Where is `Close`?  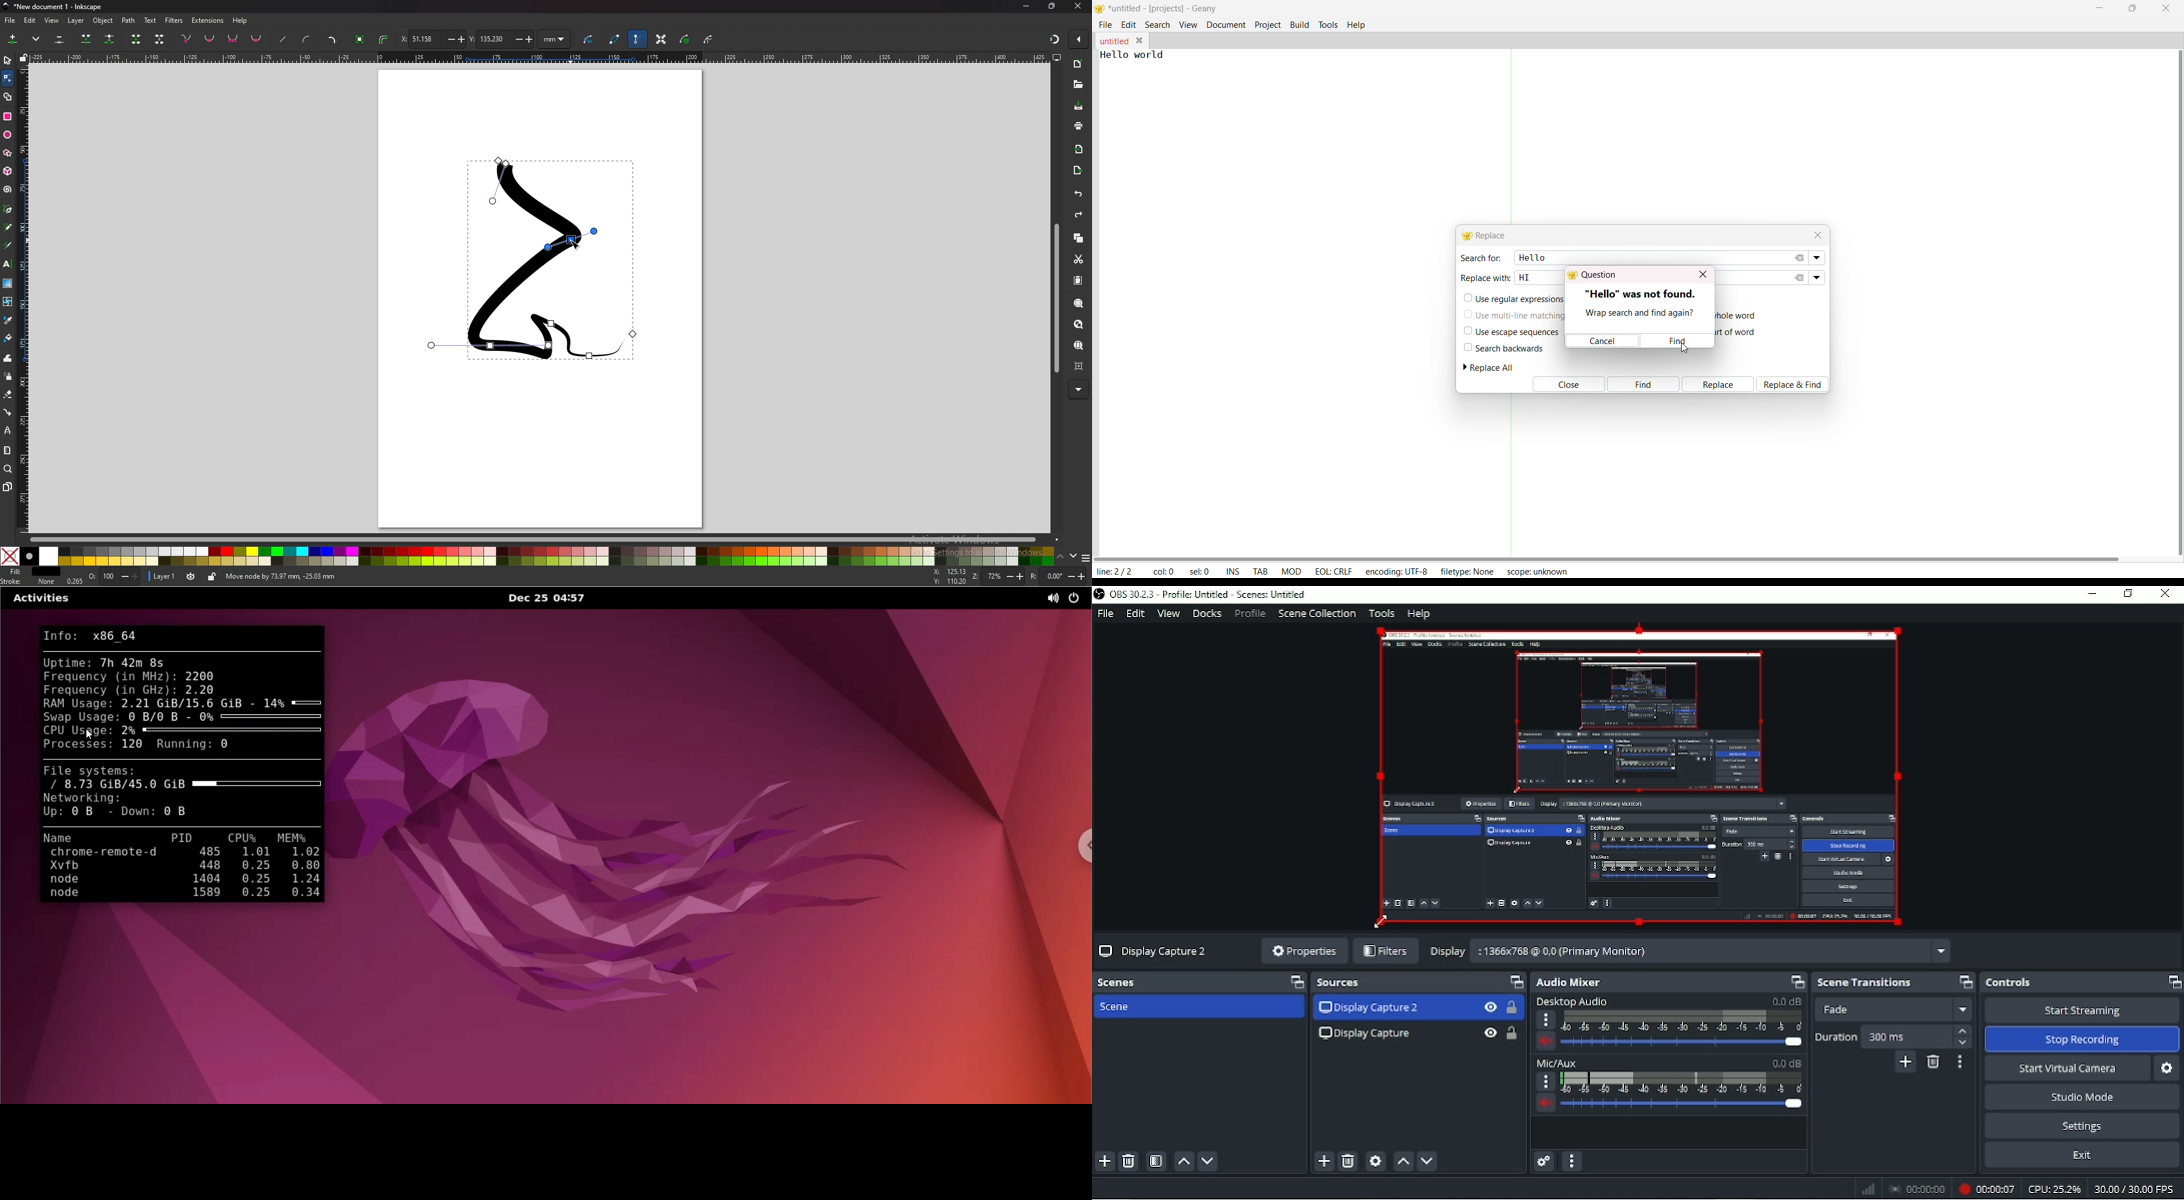 Close is located at coordinates (2166, 595).